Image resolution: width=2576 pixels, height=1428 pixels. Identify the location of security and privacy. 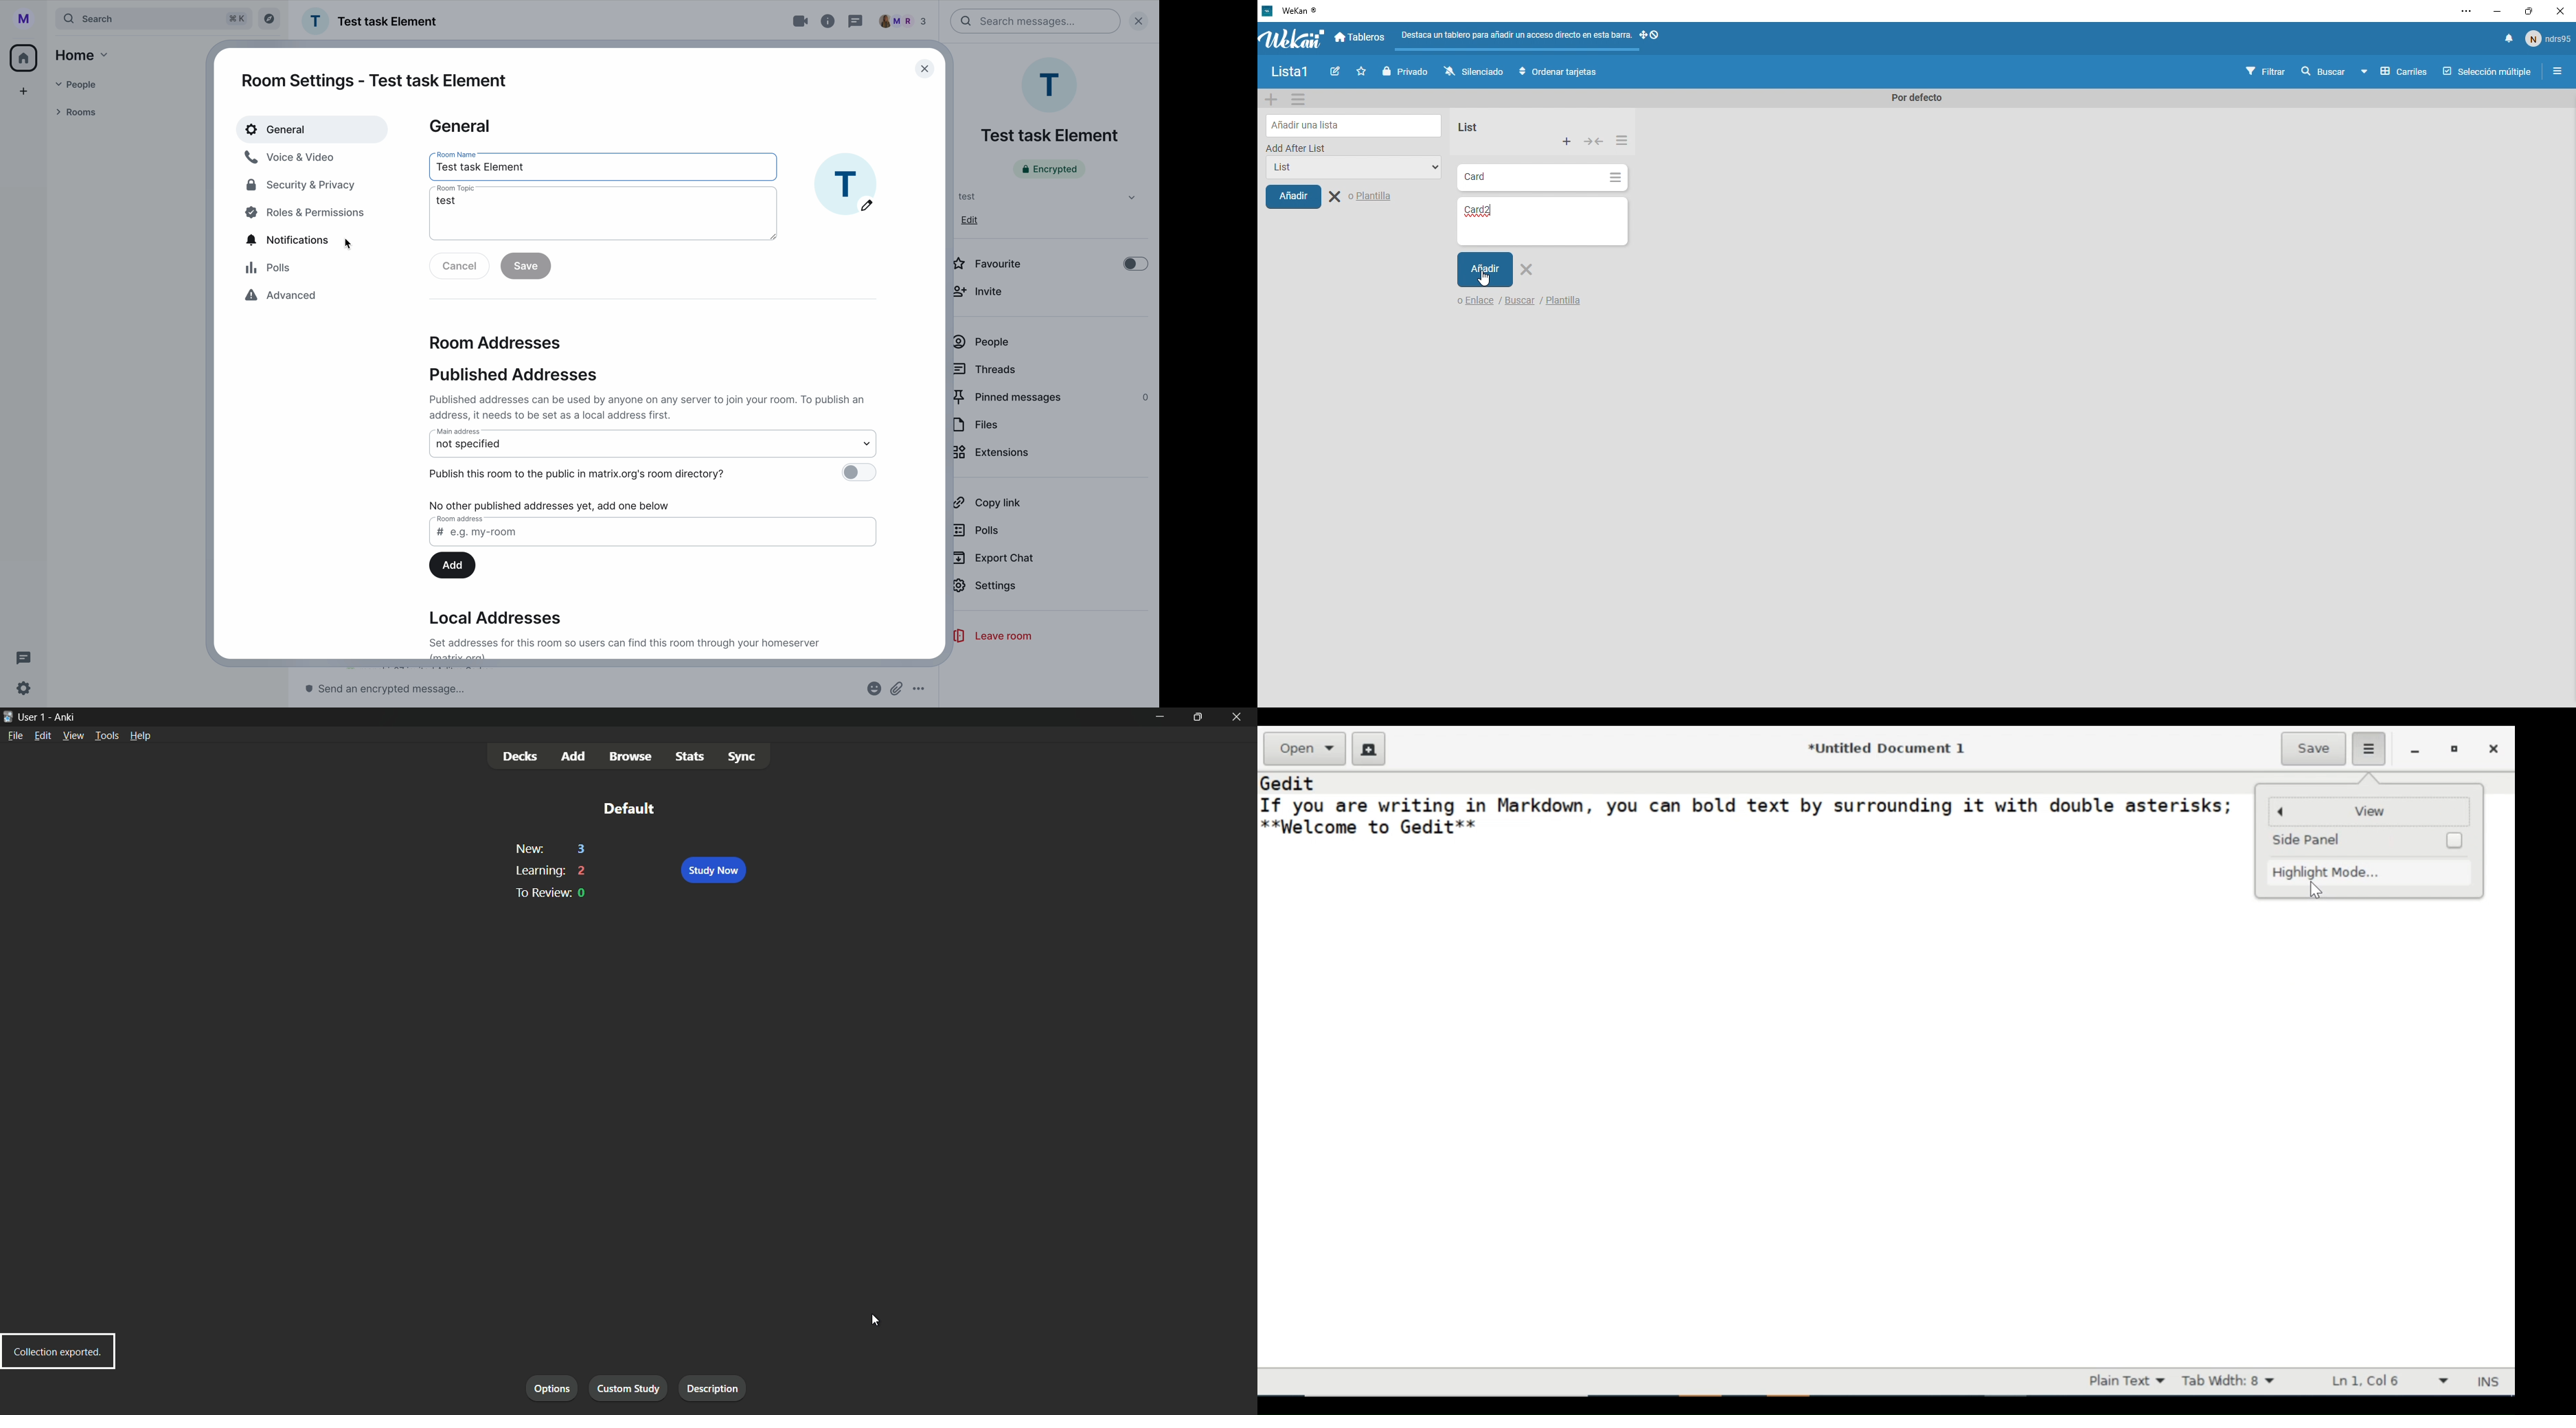
(302, 186).